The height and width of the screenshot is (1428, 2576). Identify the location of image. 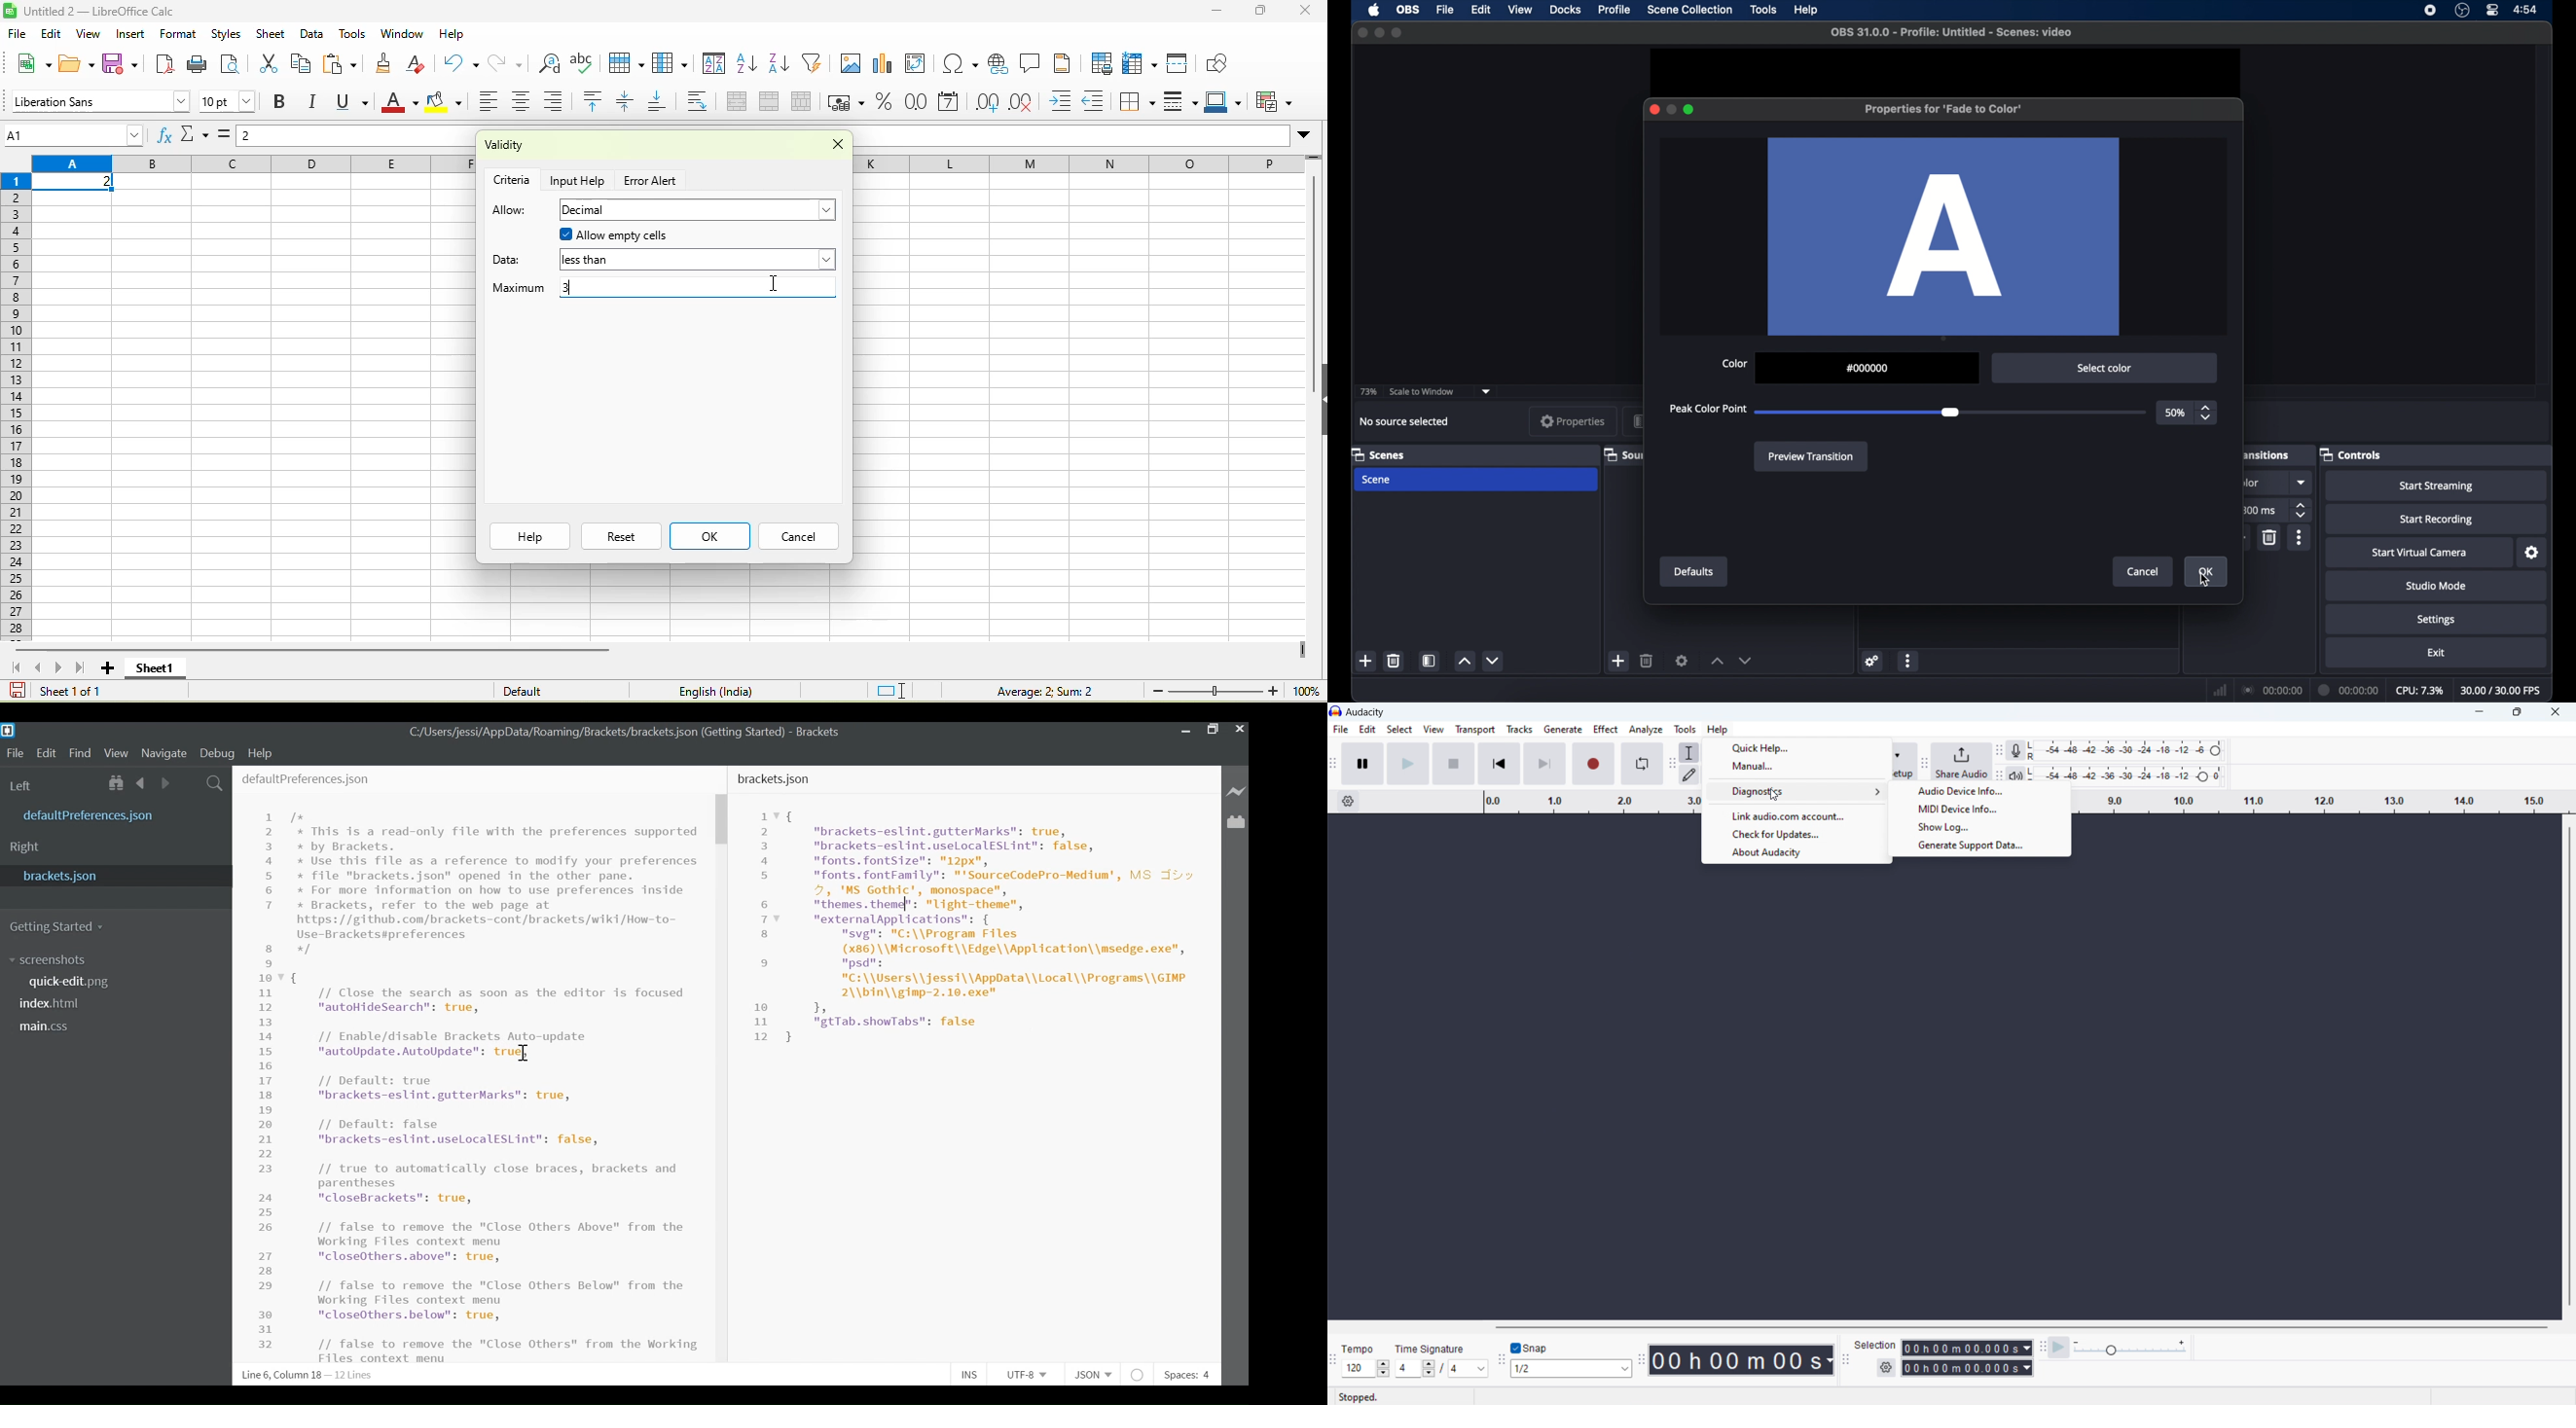
(850, 65).